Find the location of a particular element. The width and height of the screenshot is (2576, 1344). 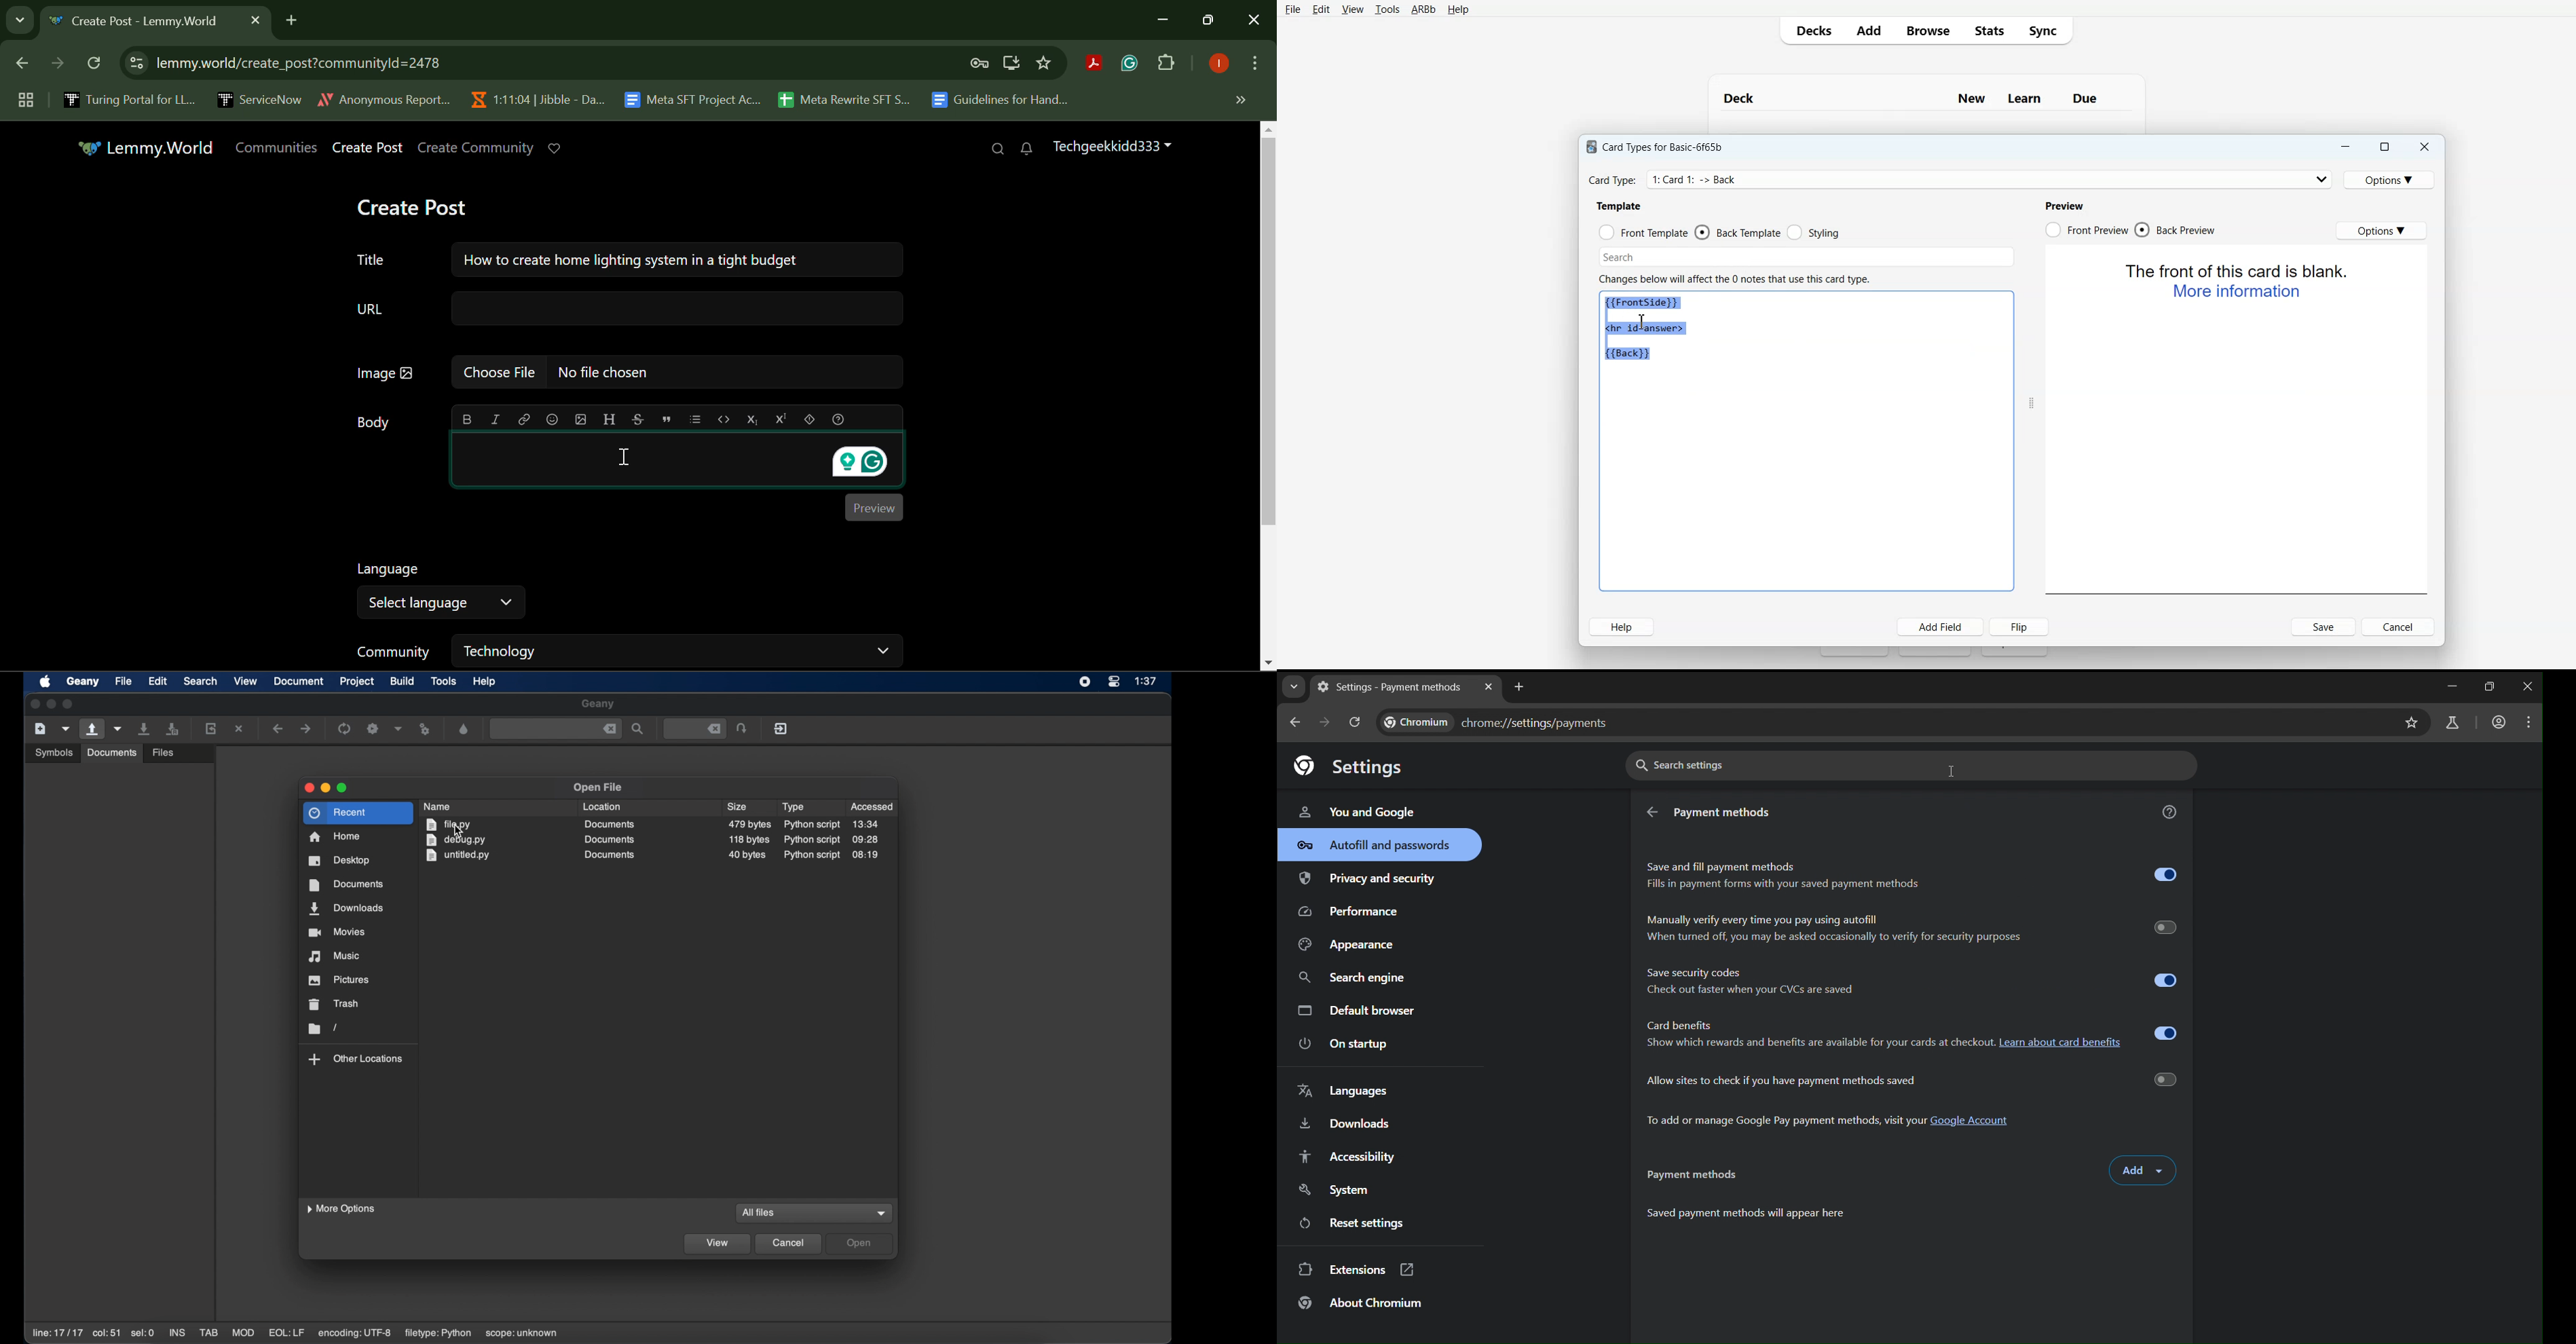

Maximize is located at coordinates (2386, 146).